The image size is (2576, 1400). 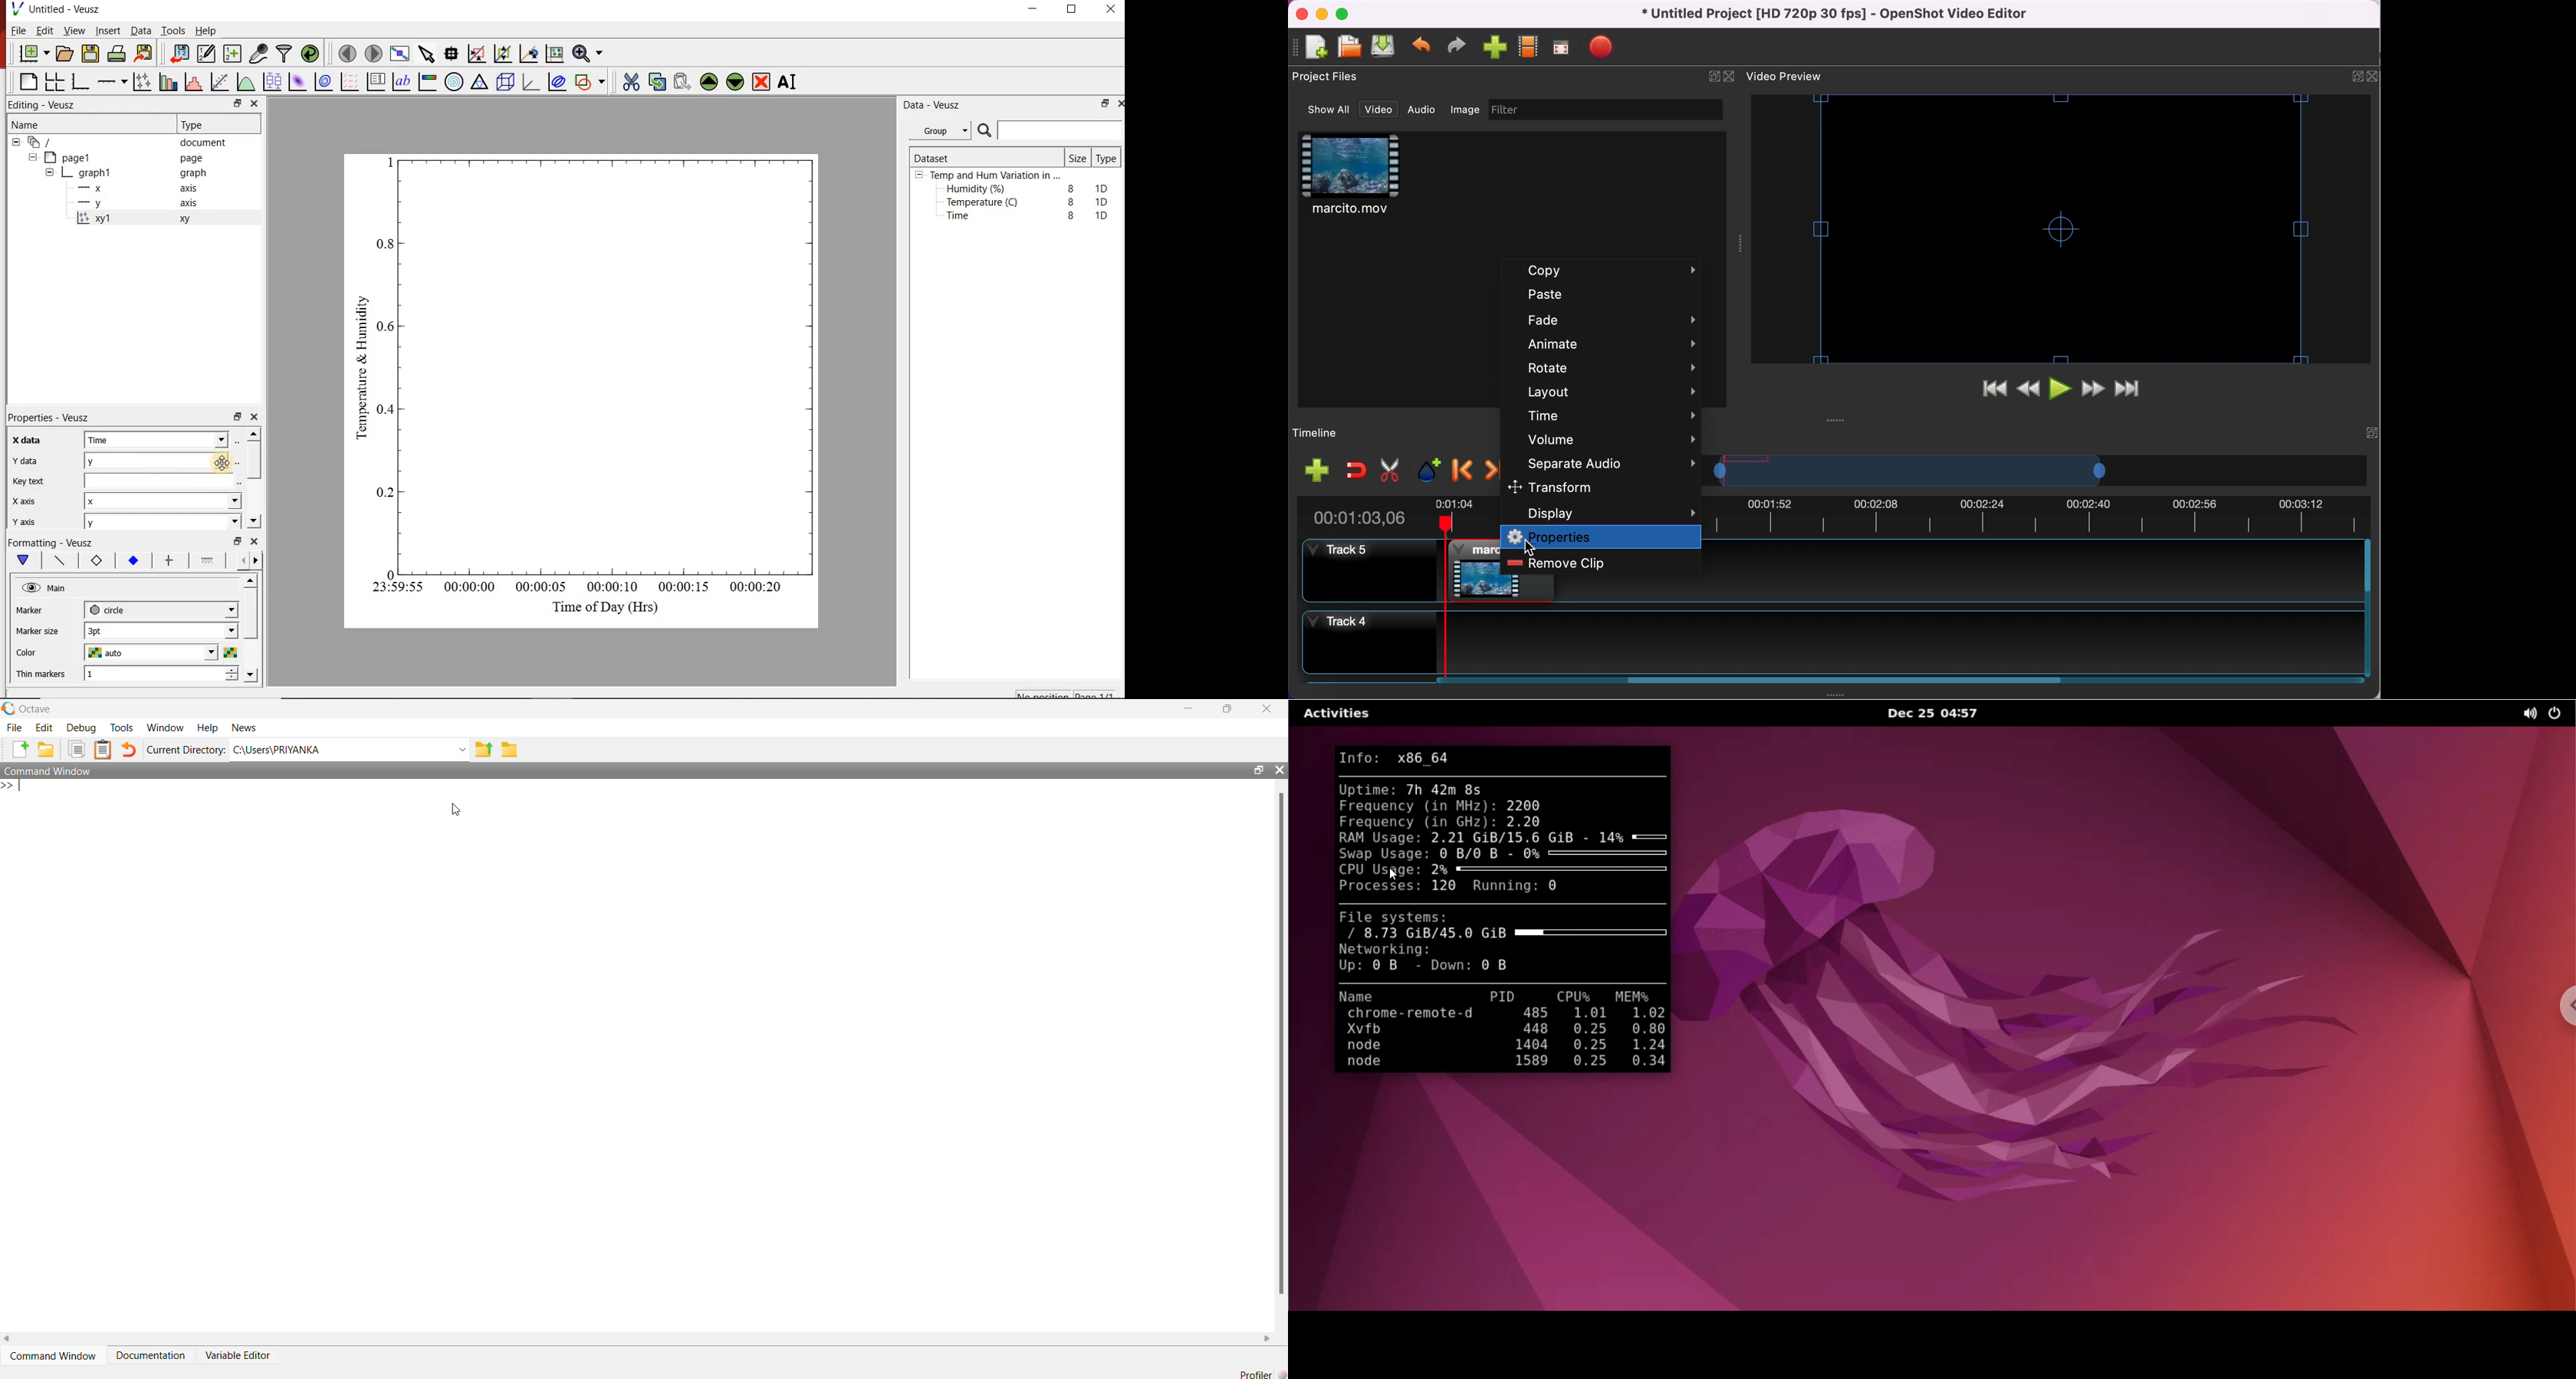 I want to click on 23:59:55, so click(x=392, y=588).